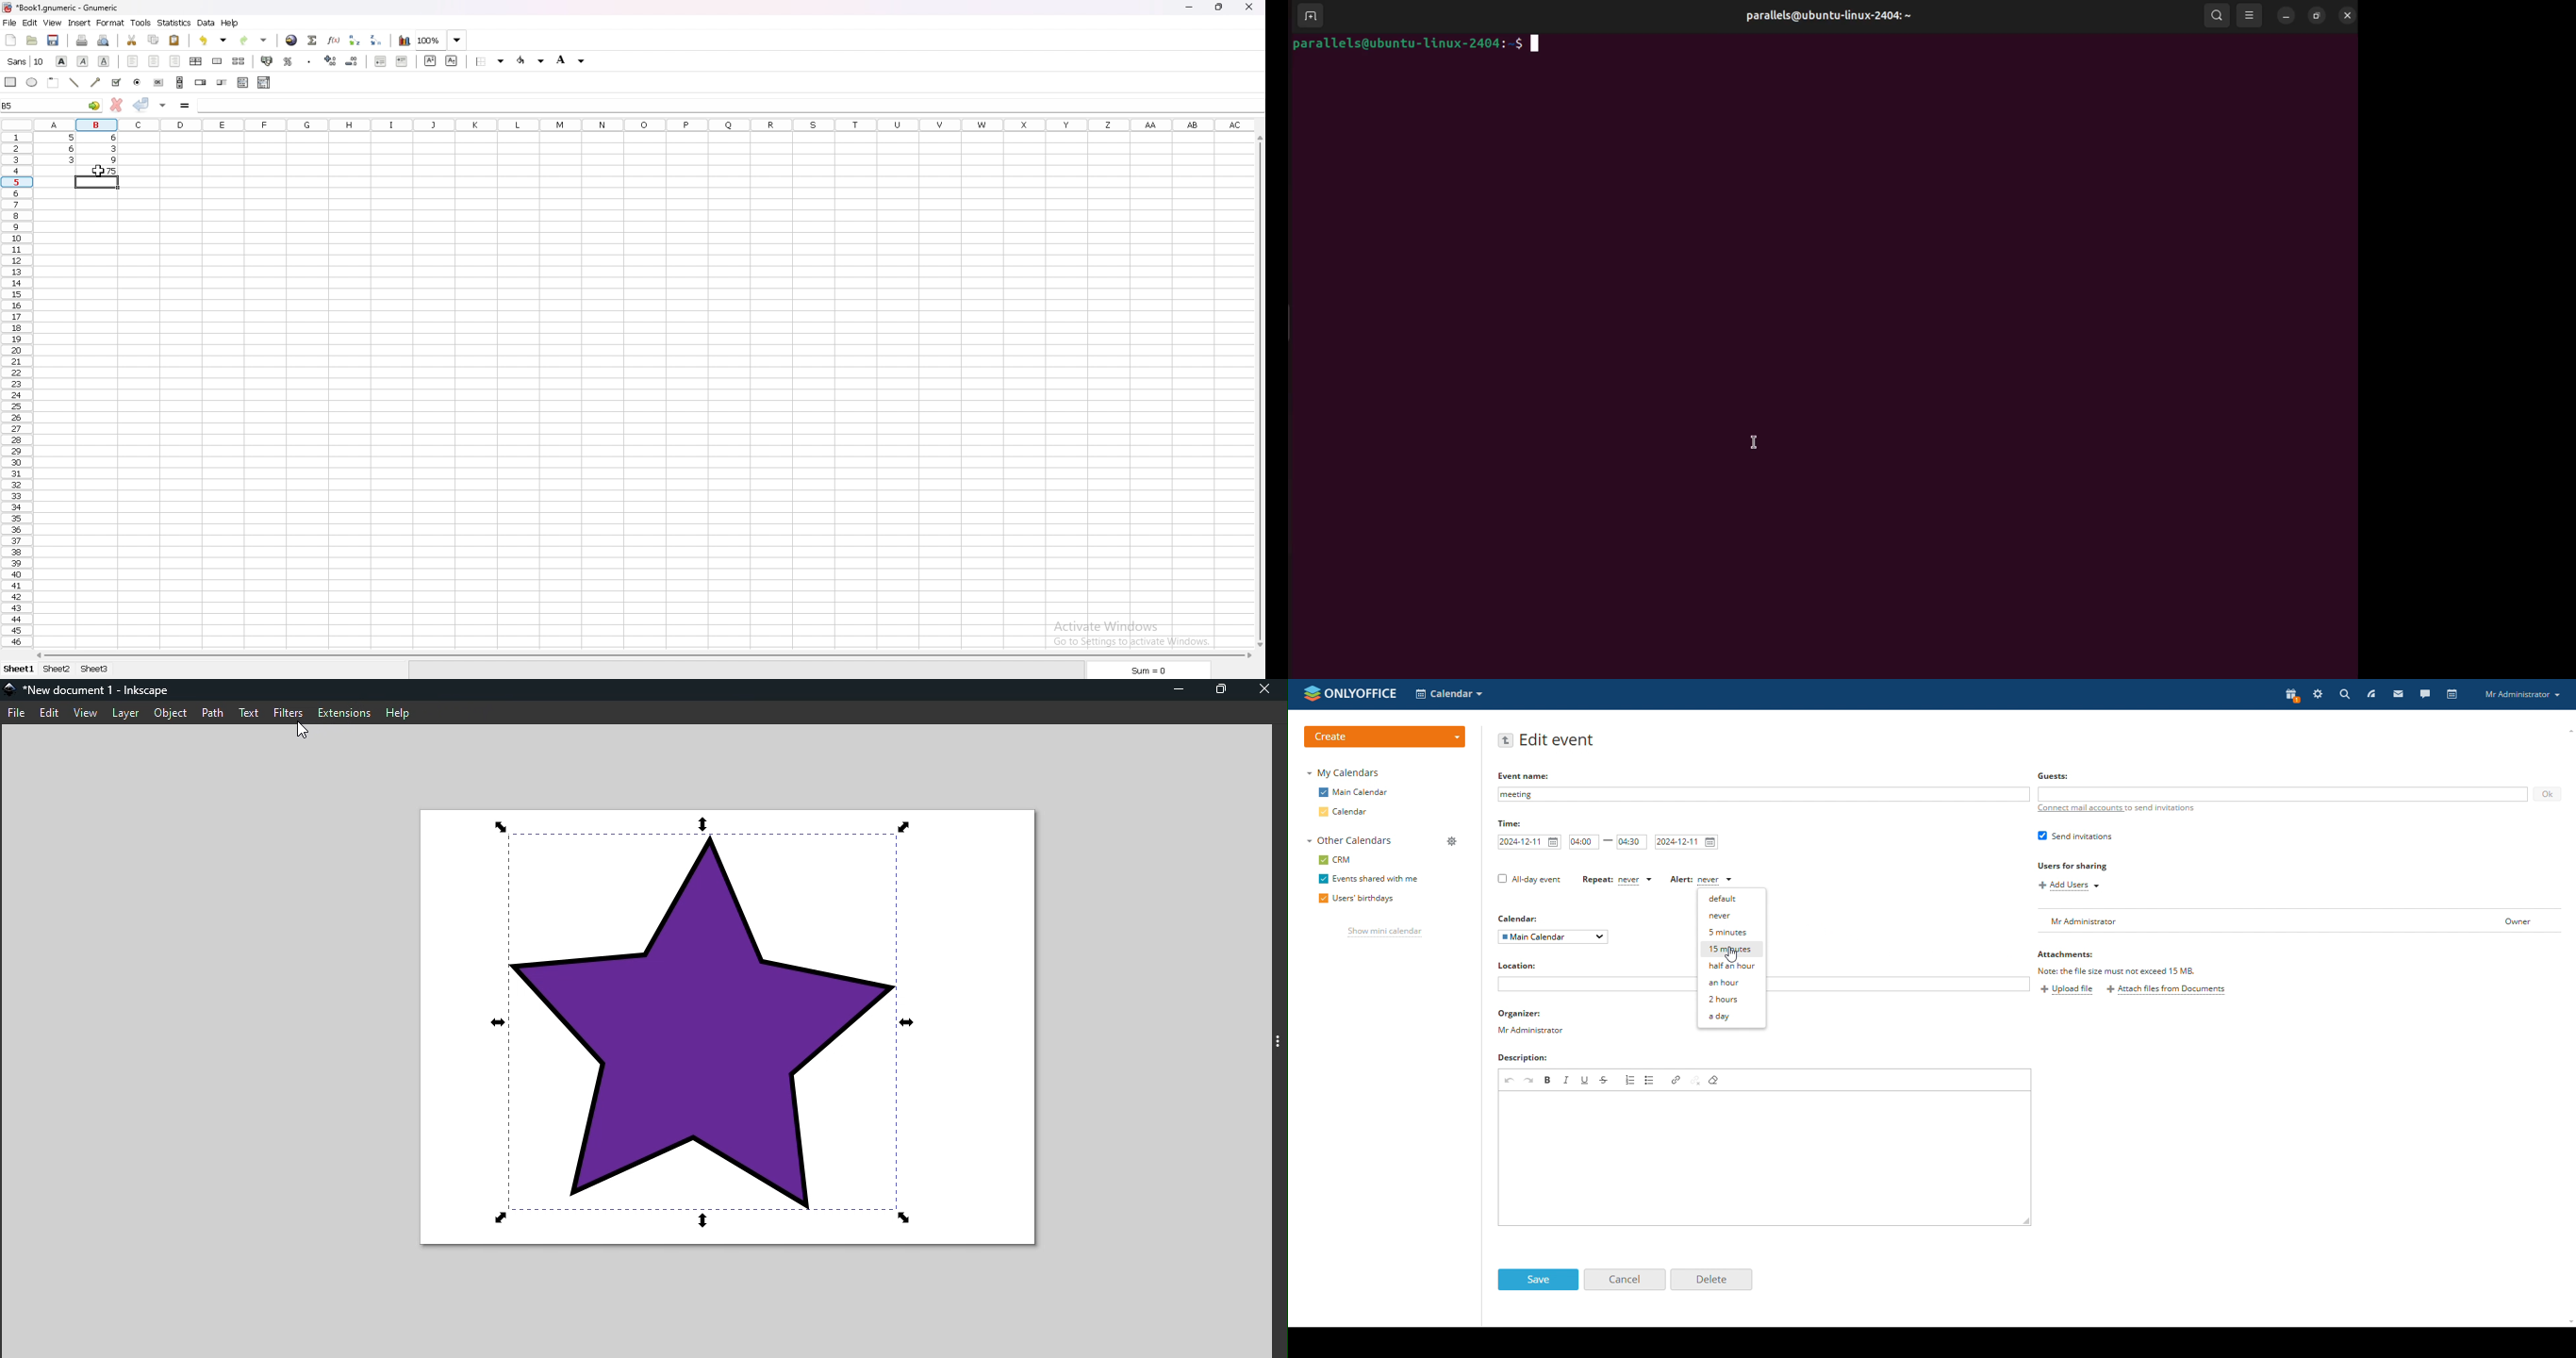 This screenshot has width=2576, height=1372. Describe the element at coordinates (65, 8) in the screenshot. I see `file name` at that location.